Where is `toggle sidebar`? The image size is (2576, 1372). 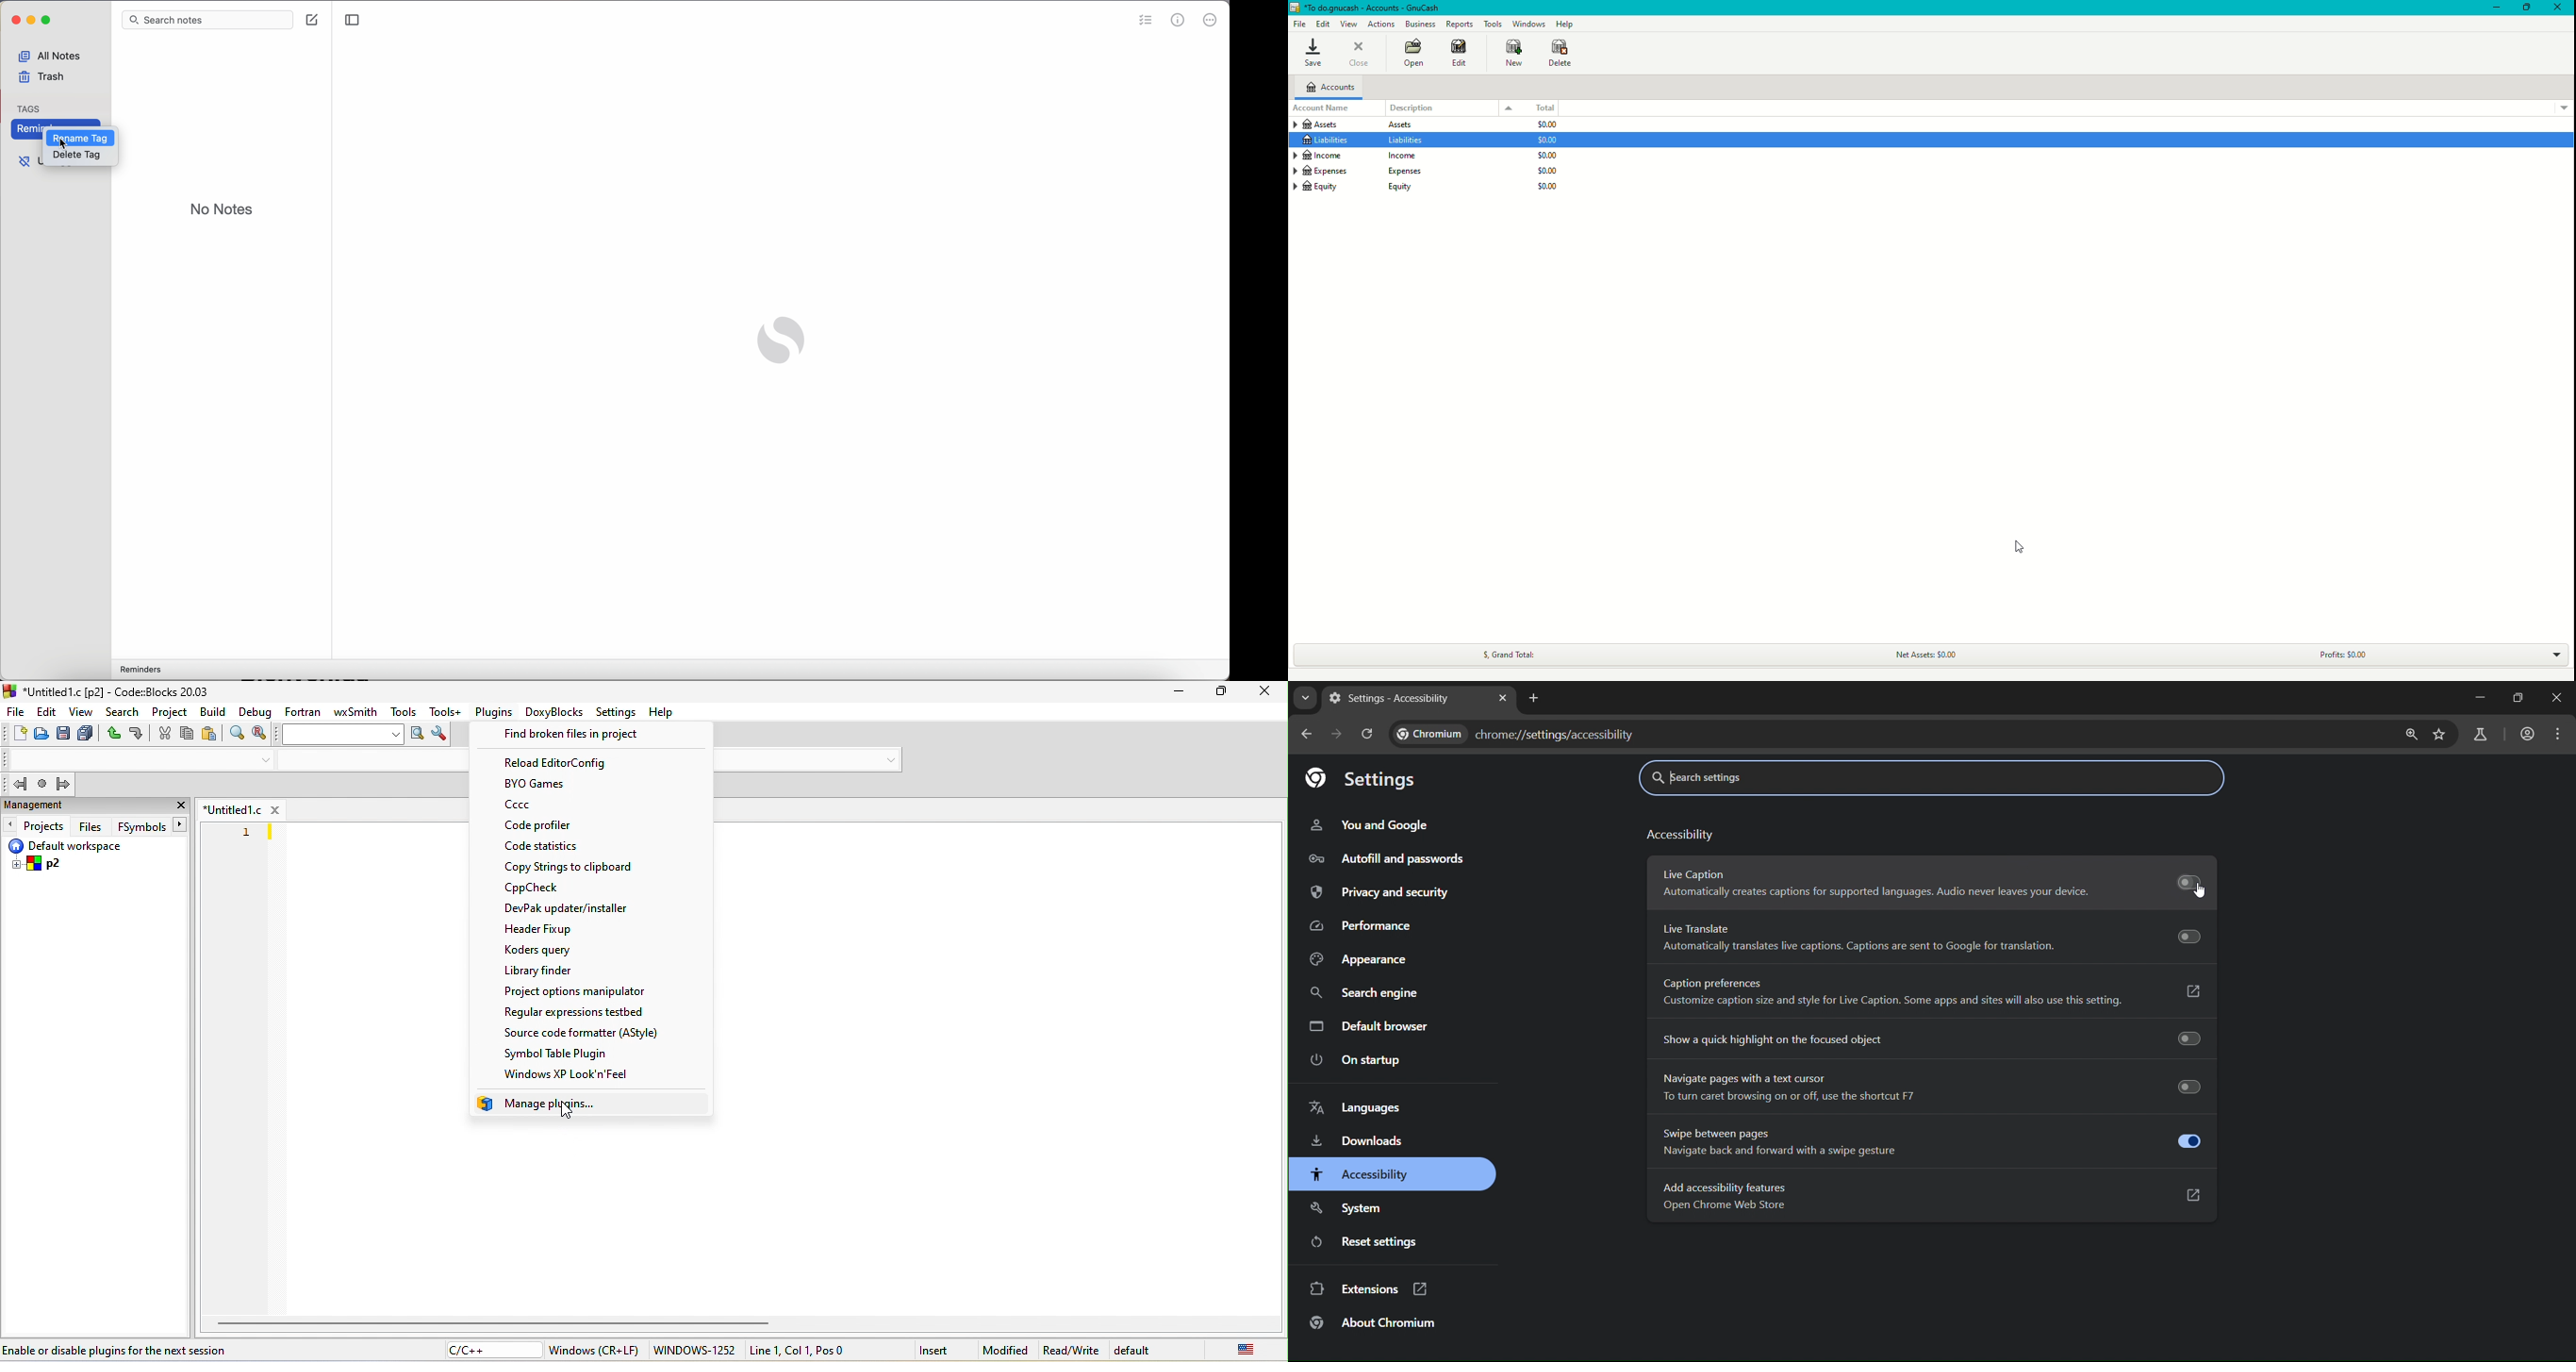
toggle sidebar is located at coordinates (353, 21).